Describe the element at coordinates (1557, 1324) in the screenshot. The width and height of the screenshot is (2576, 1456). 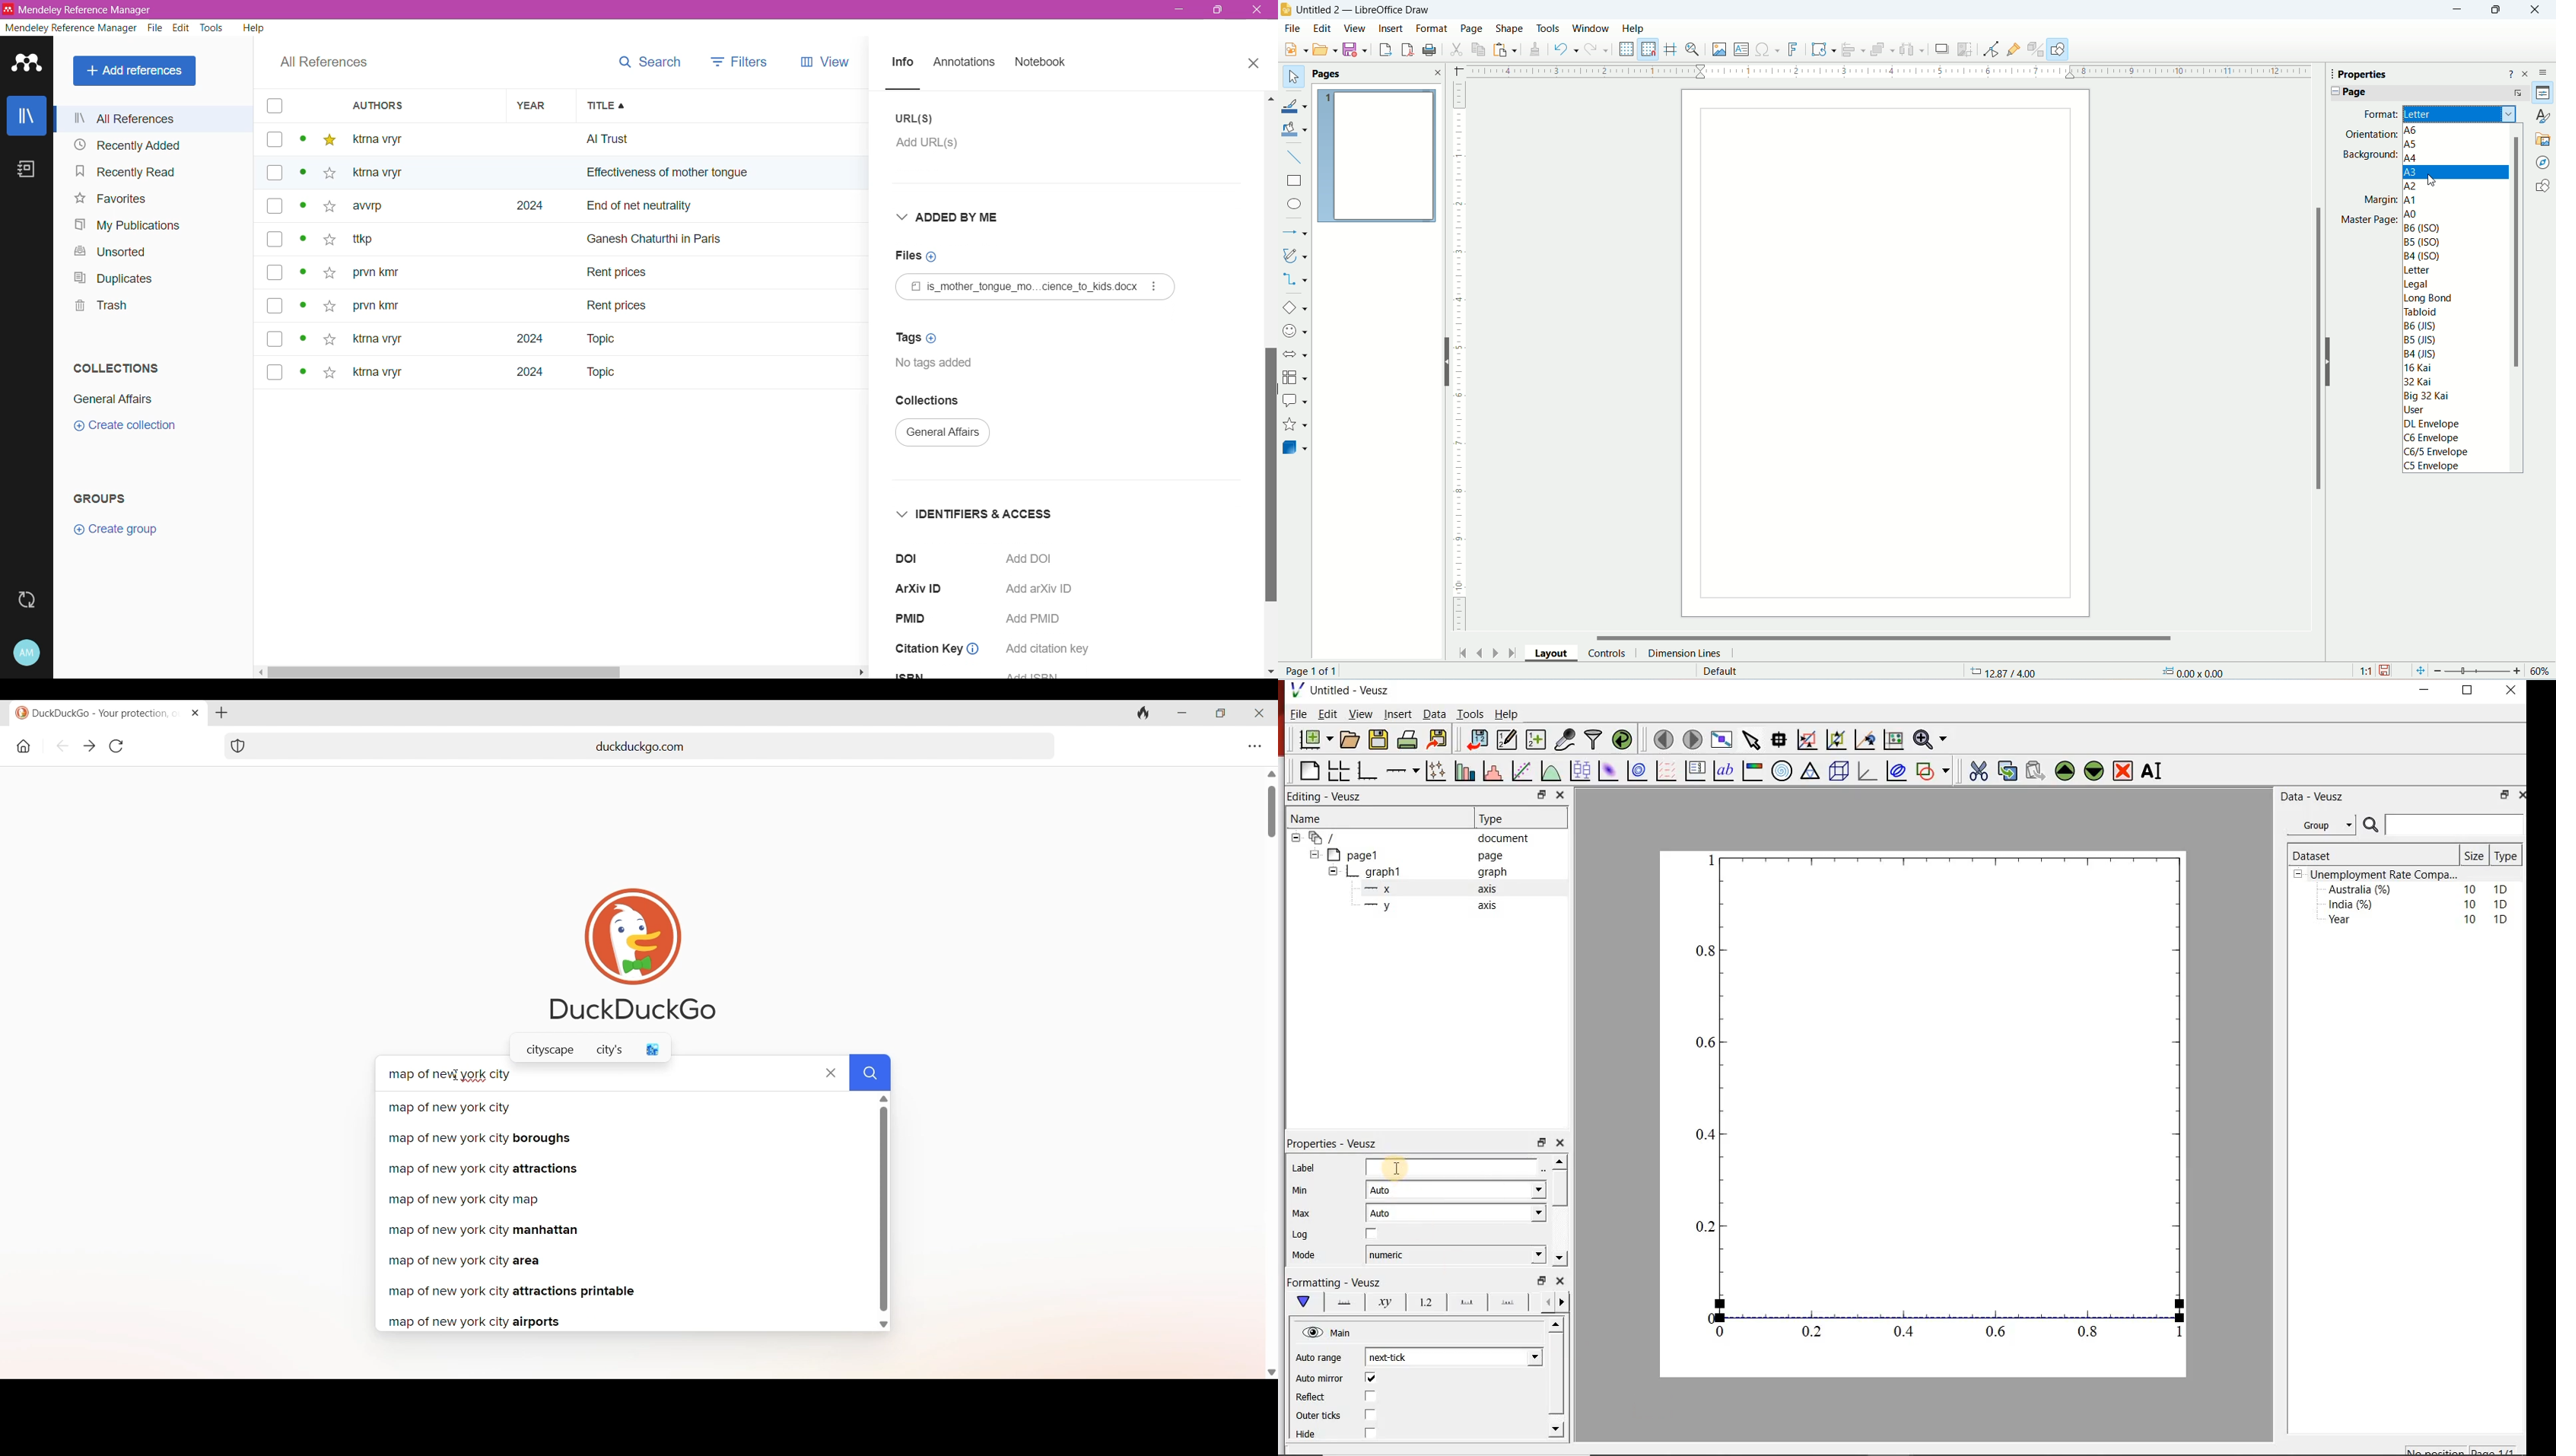
I see `move up` at that location.